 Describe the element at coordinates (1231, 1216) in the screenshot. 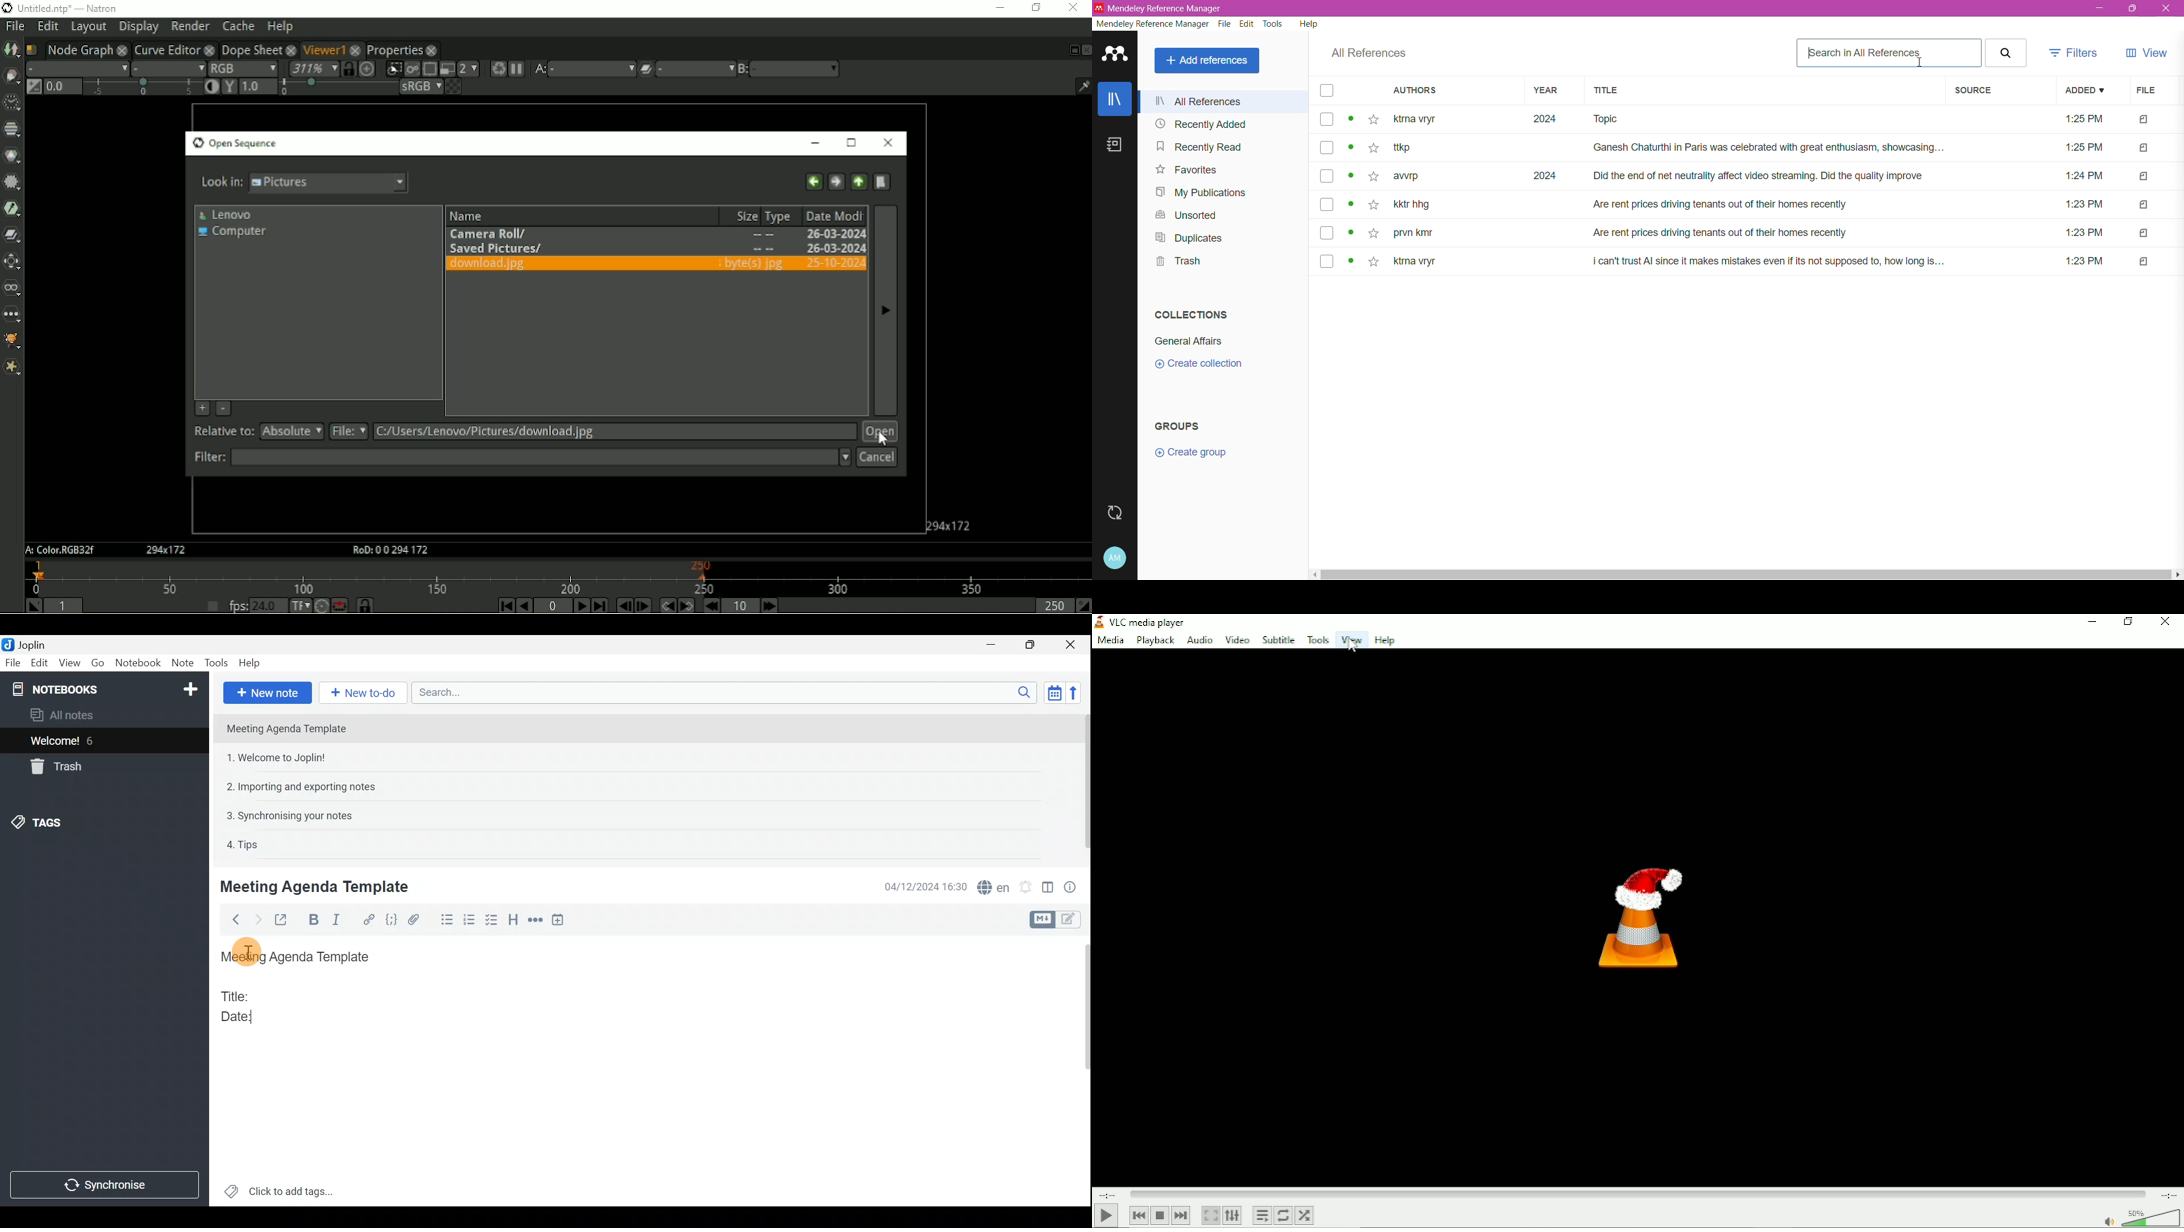

I see `Show extended settings` at that location.